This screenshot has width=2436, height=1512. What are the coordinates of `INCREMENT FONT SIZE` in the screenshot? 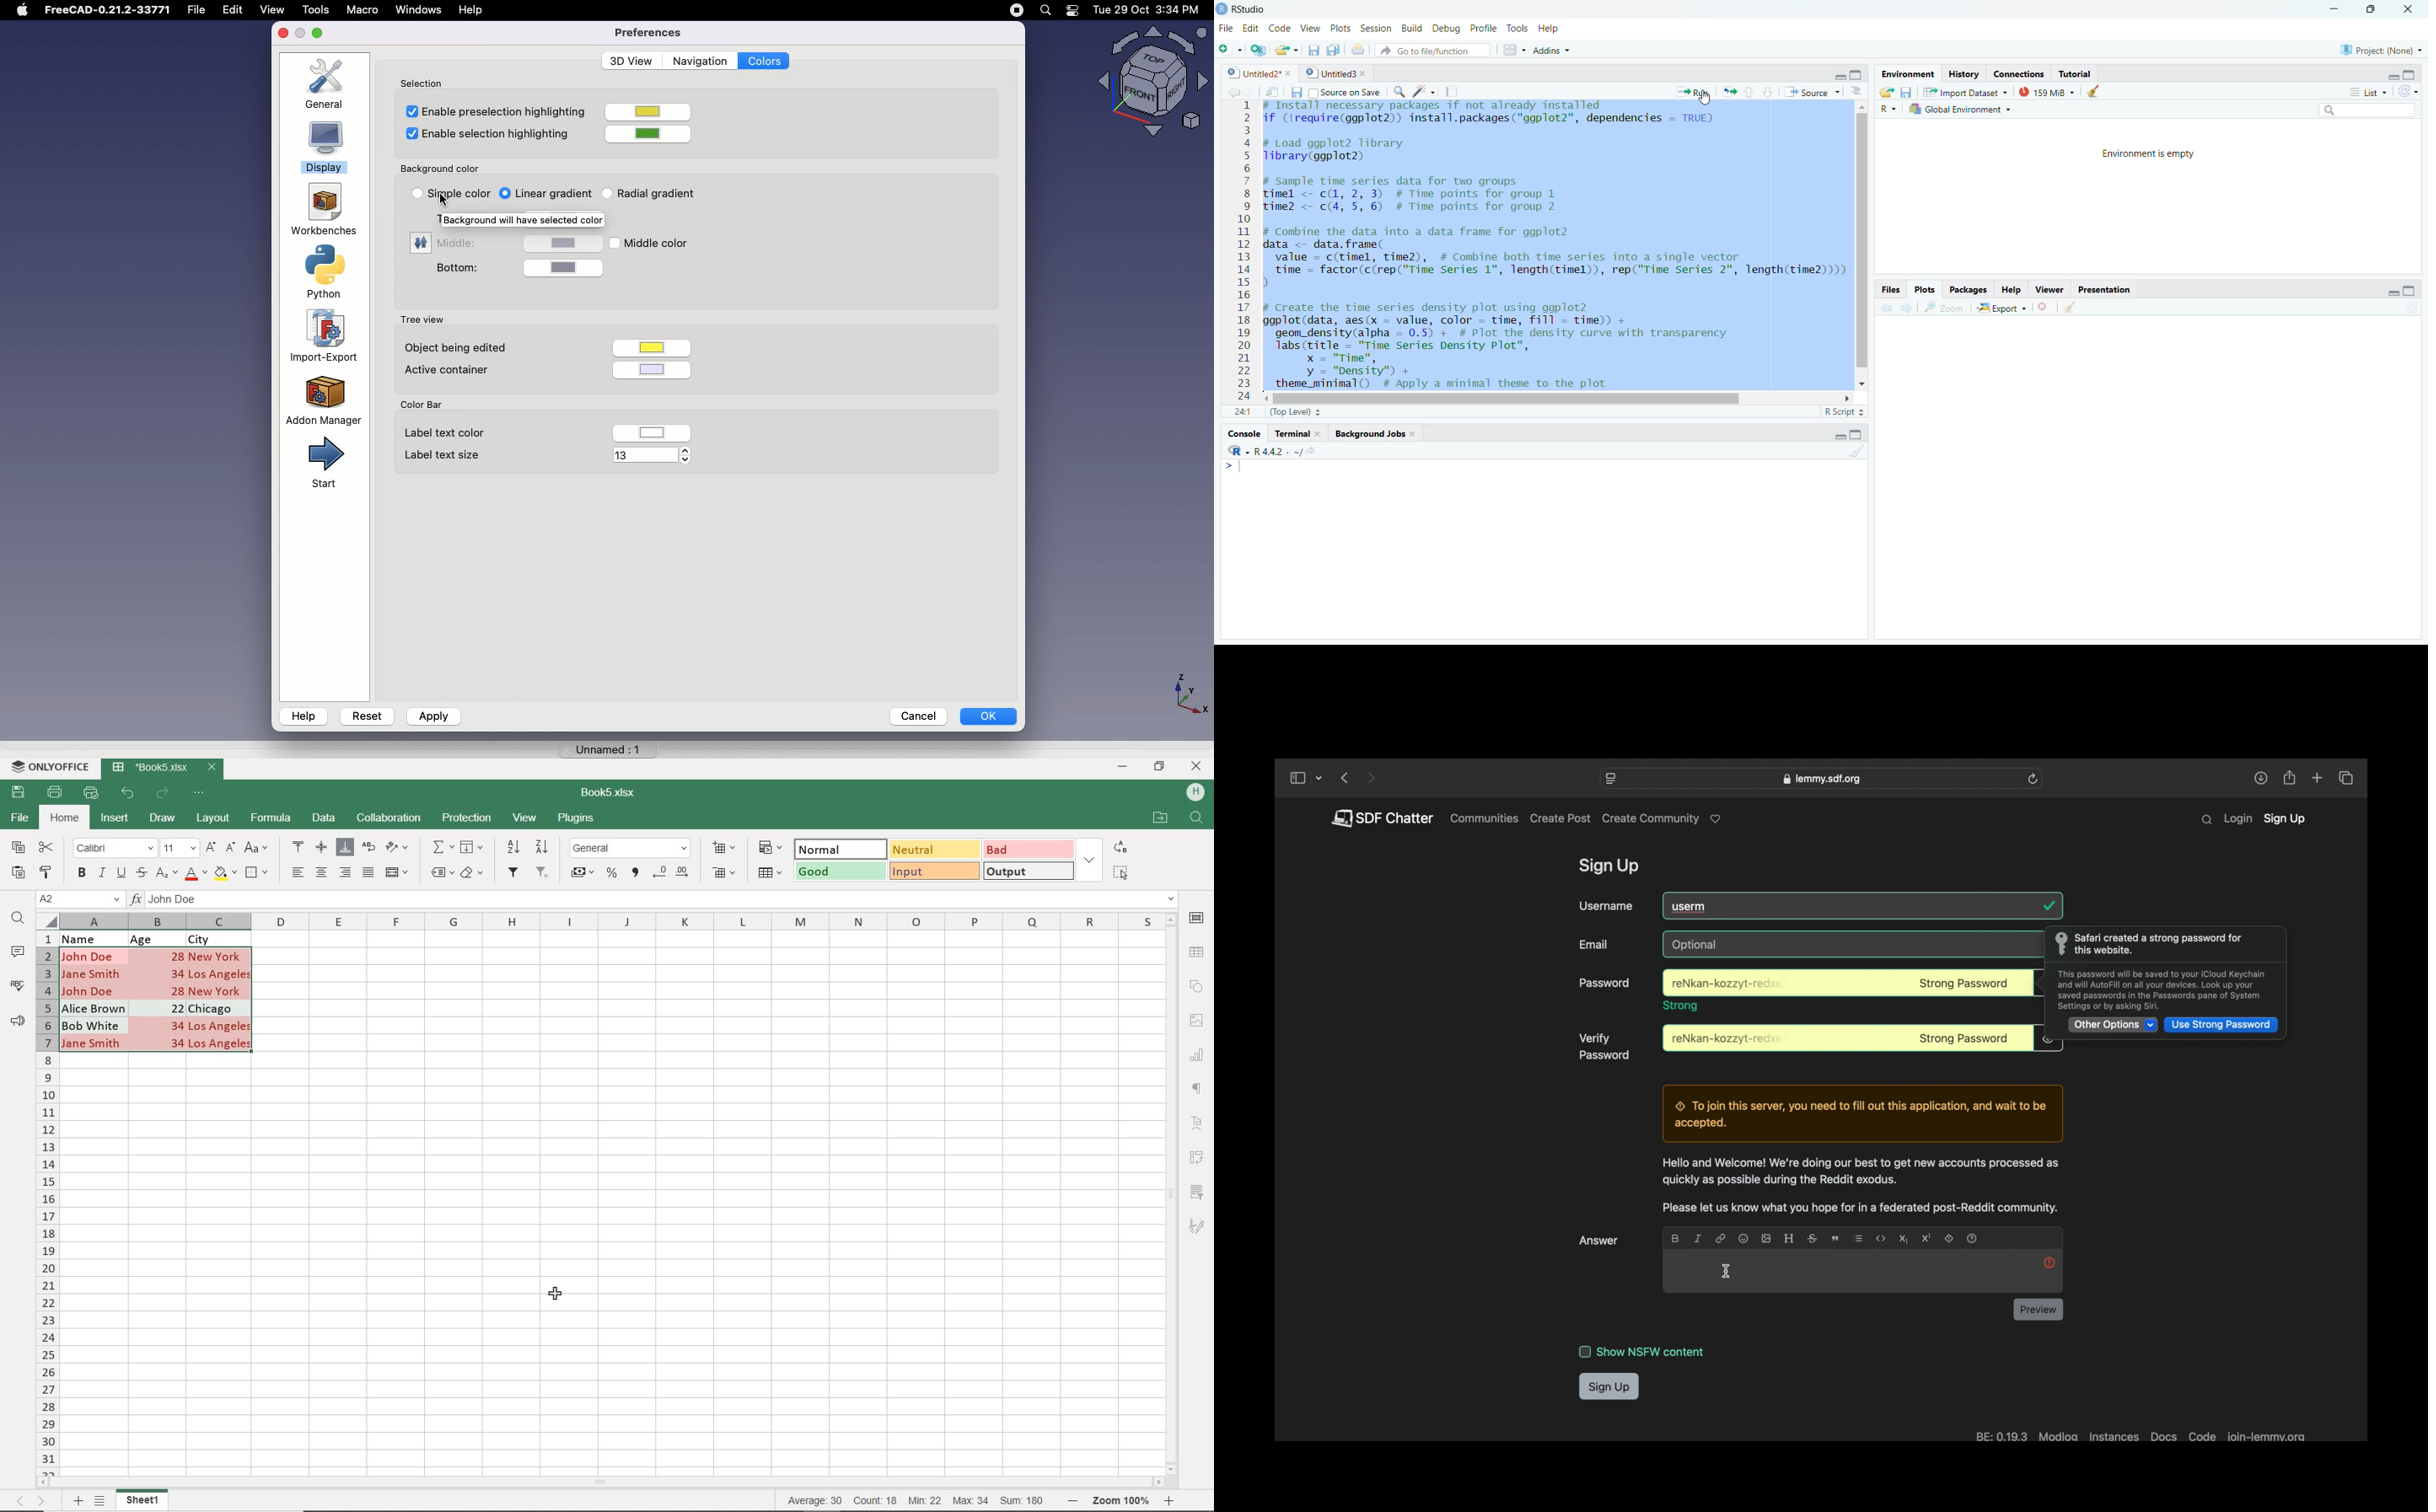 It's located at (211, 847).